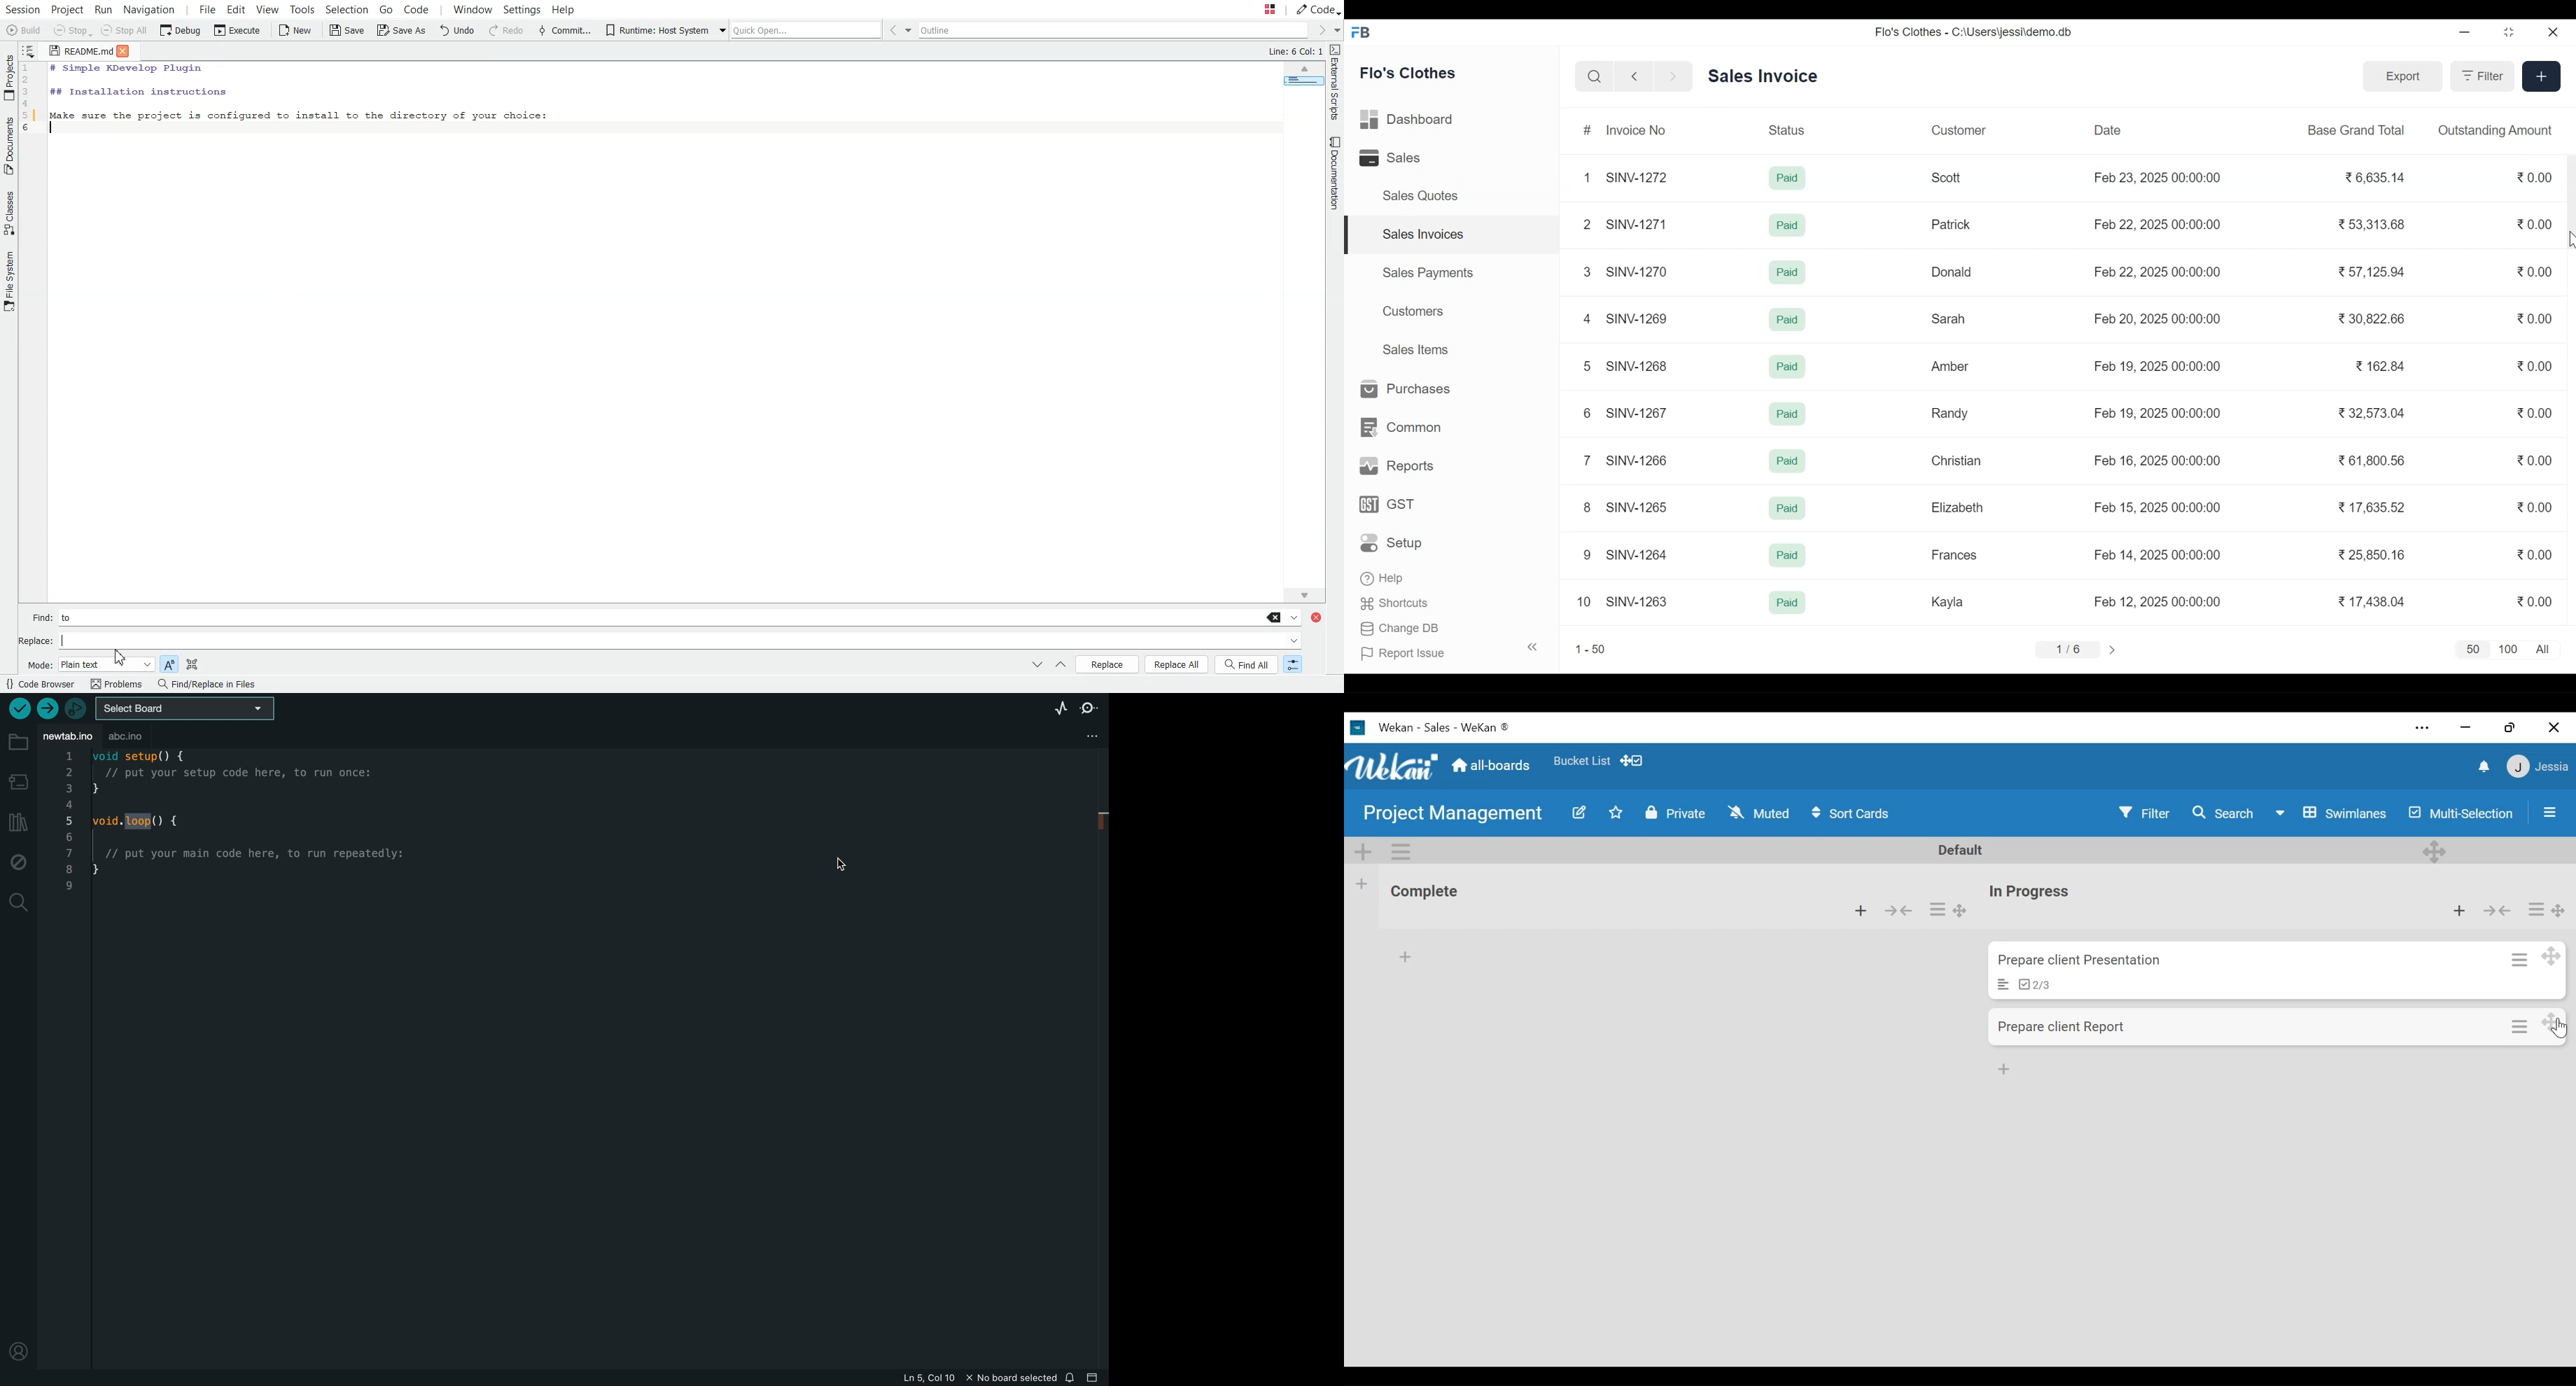  I want to click on Close, so click(2551, 33).